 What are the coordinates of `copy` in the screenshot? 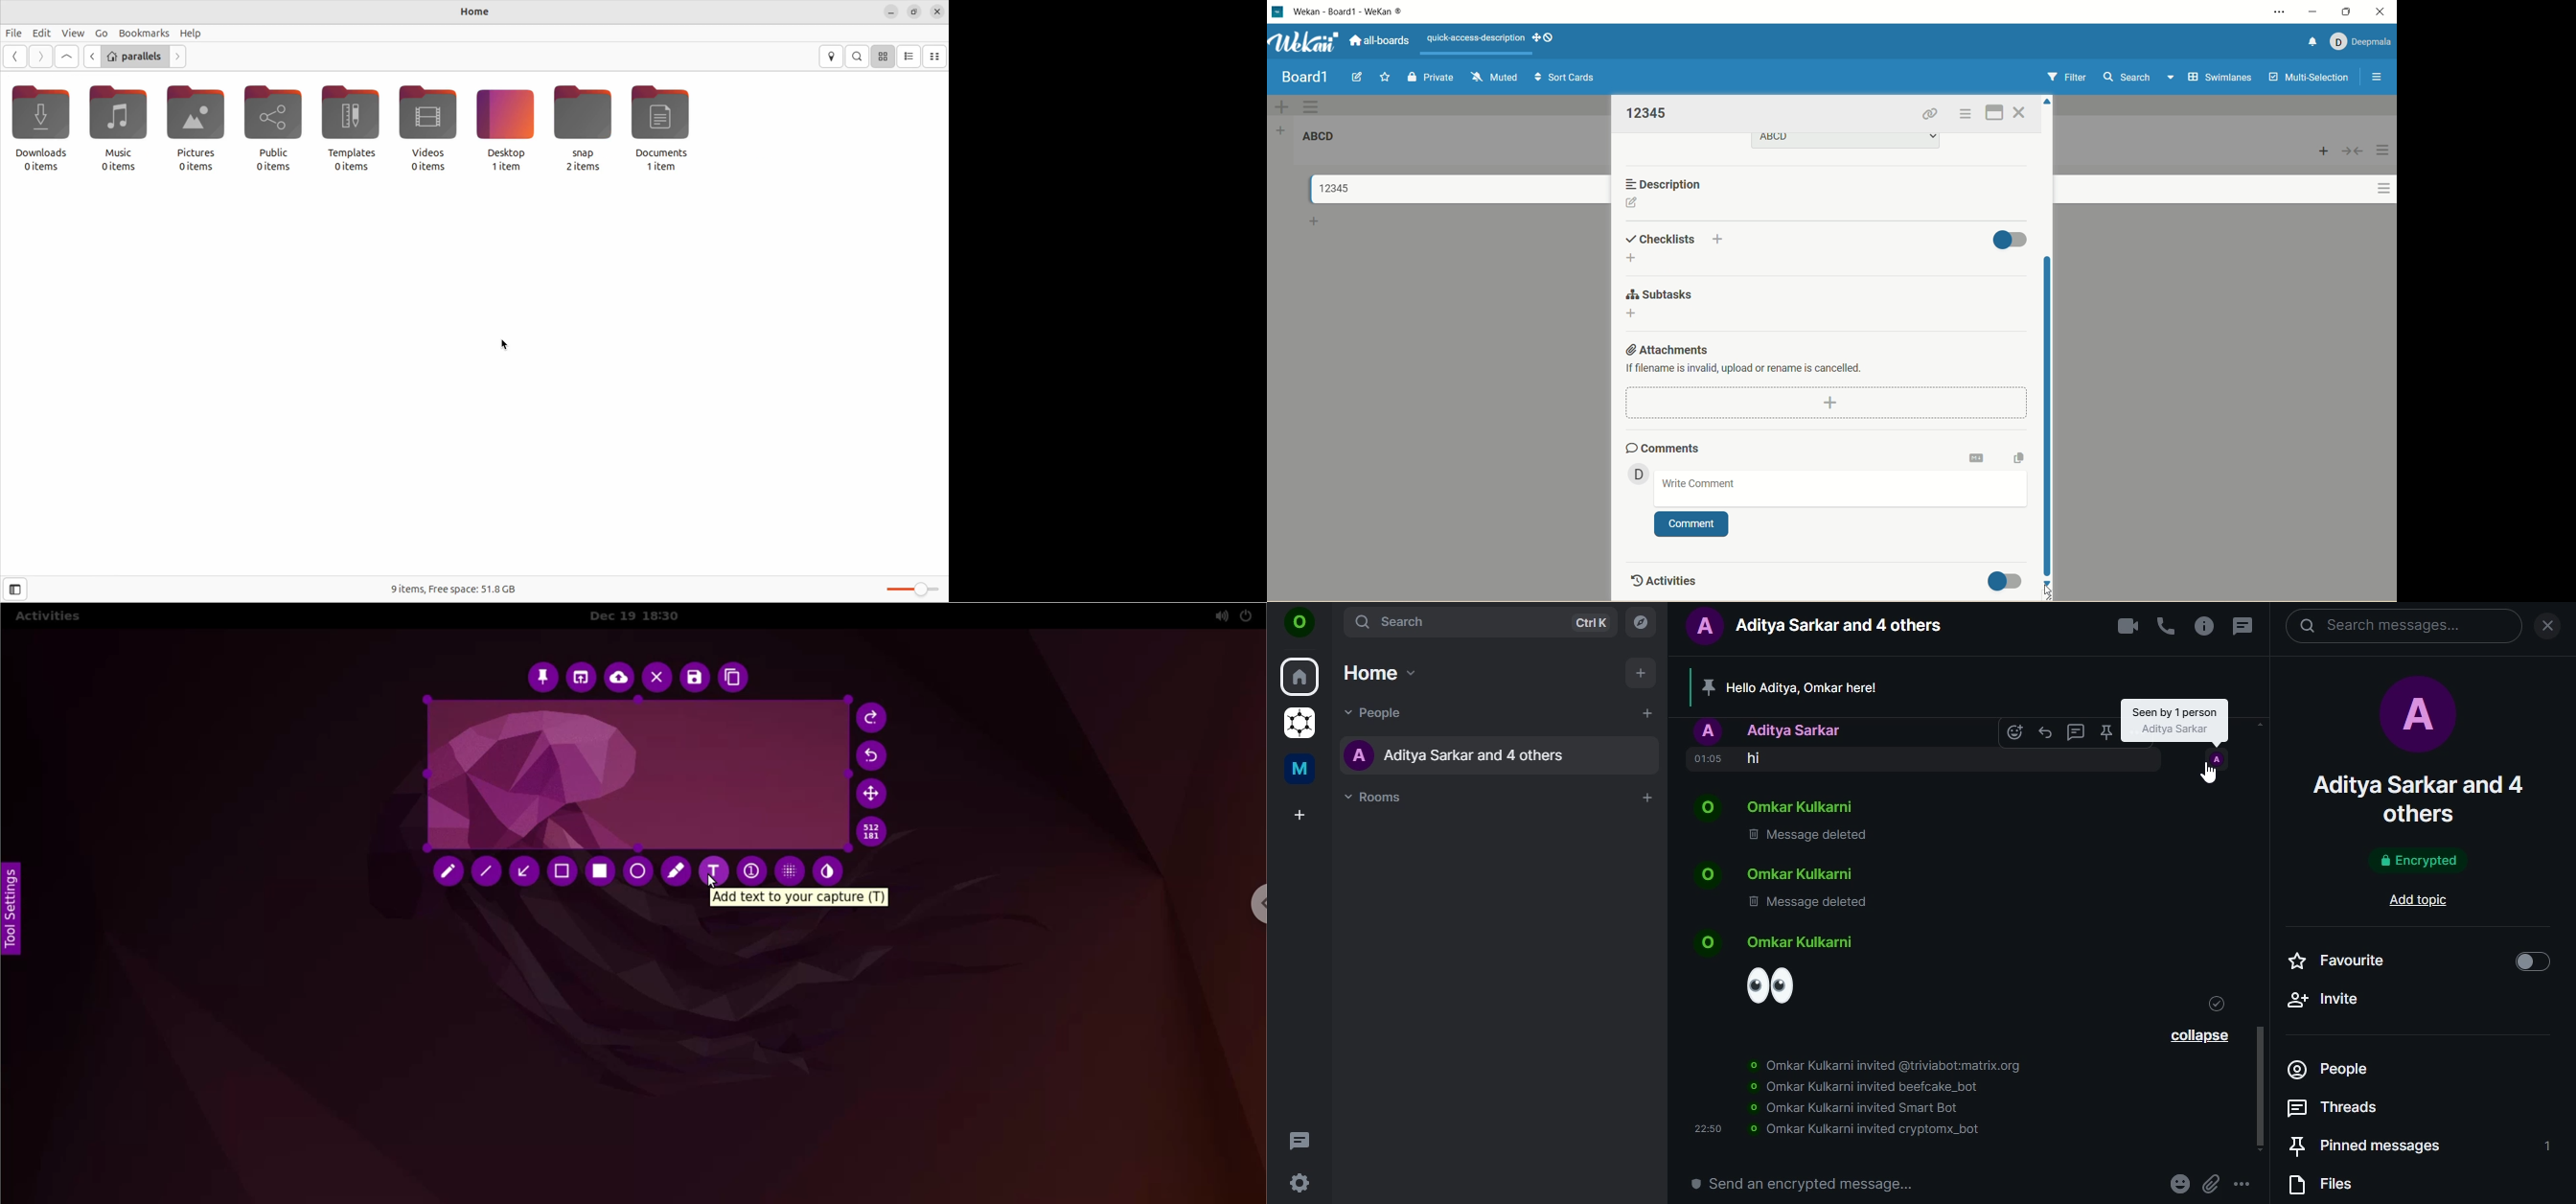 It's located at (2020, 457).